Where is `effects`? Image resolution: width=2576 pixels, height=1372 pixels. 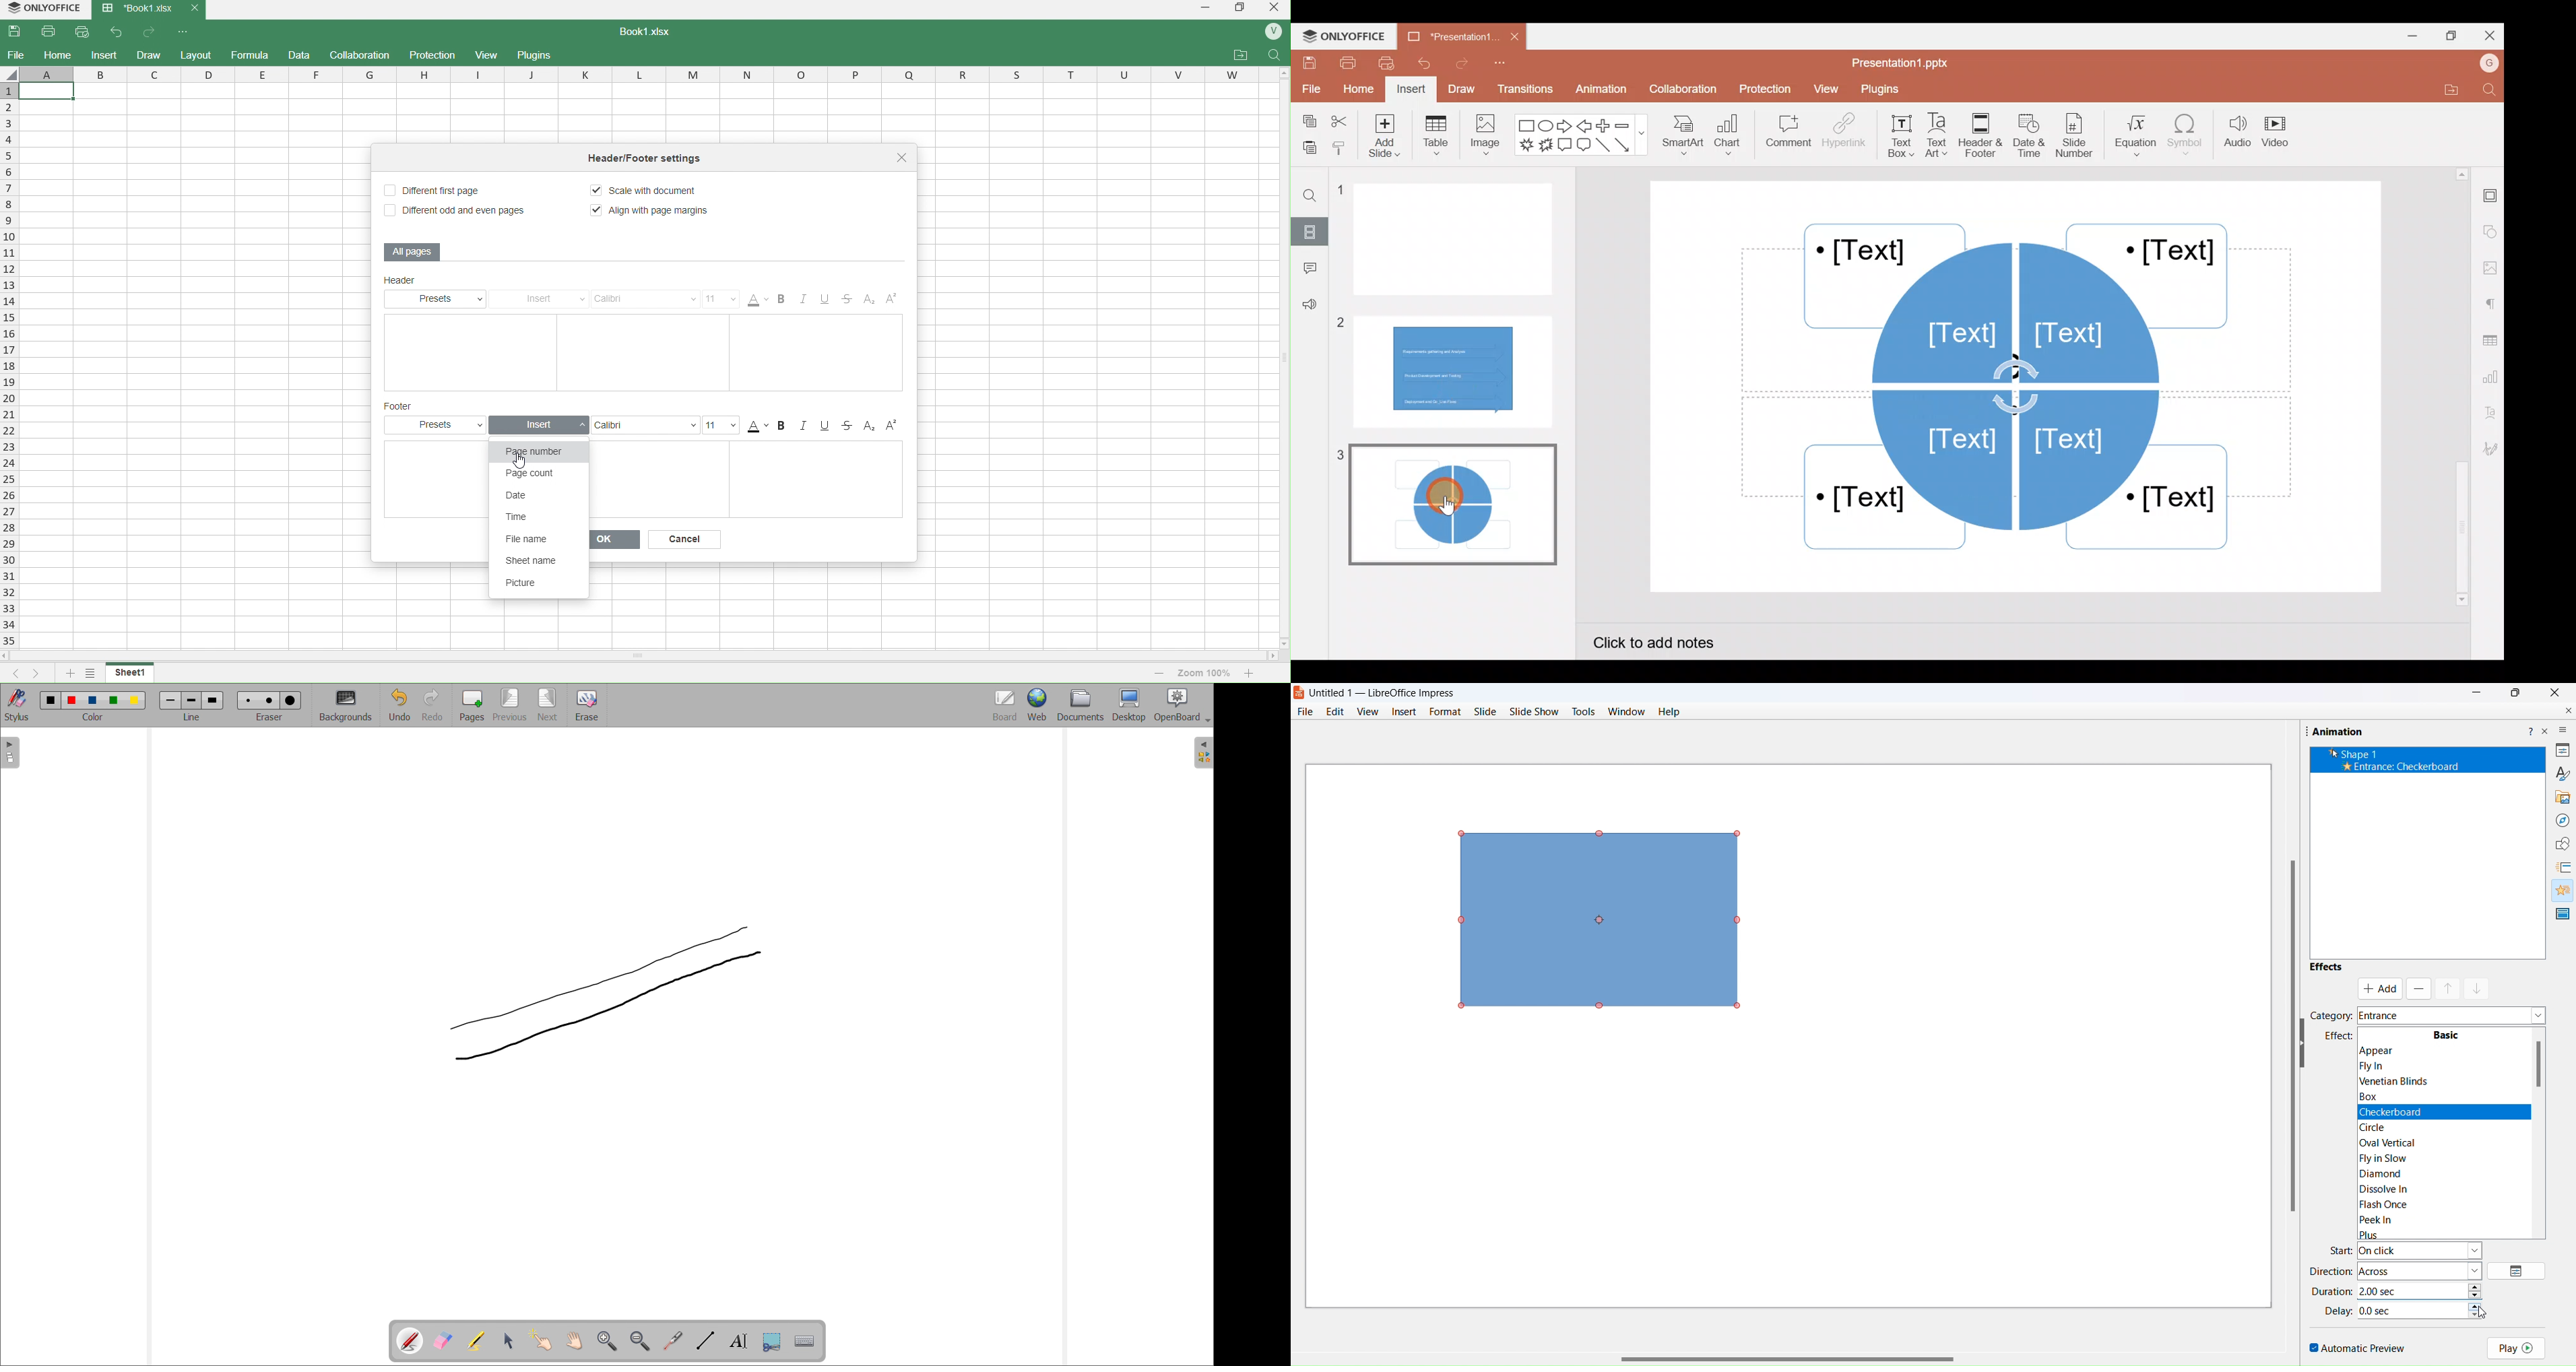
effects is located at coordinates (2331, 1037).